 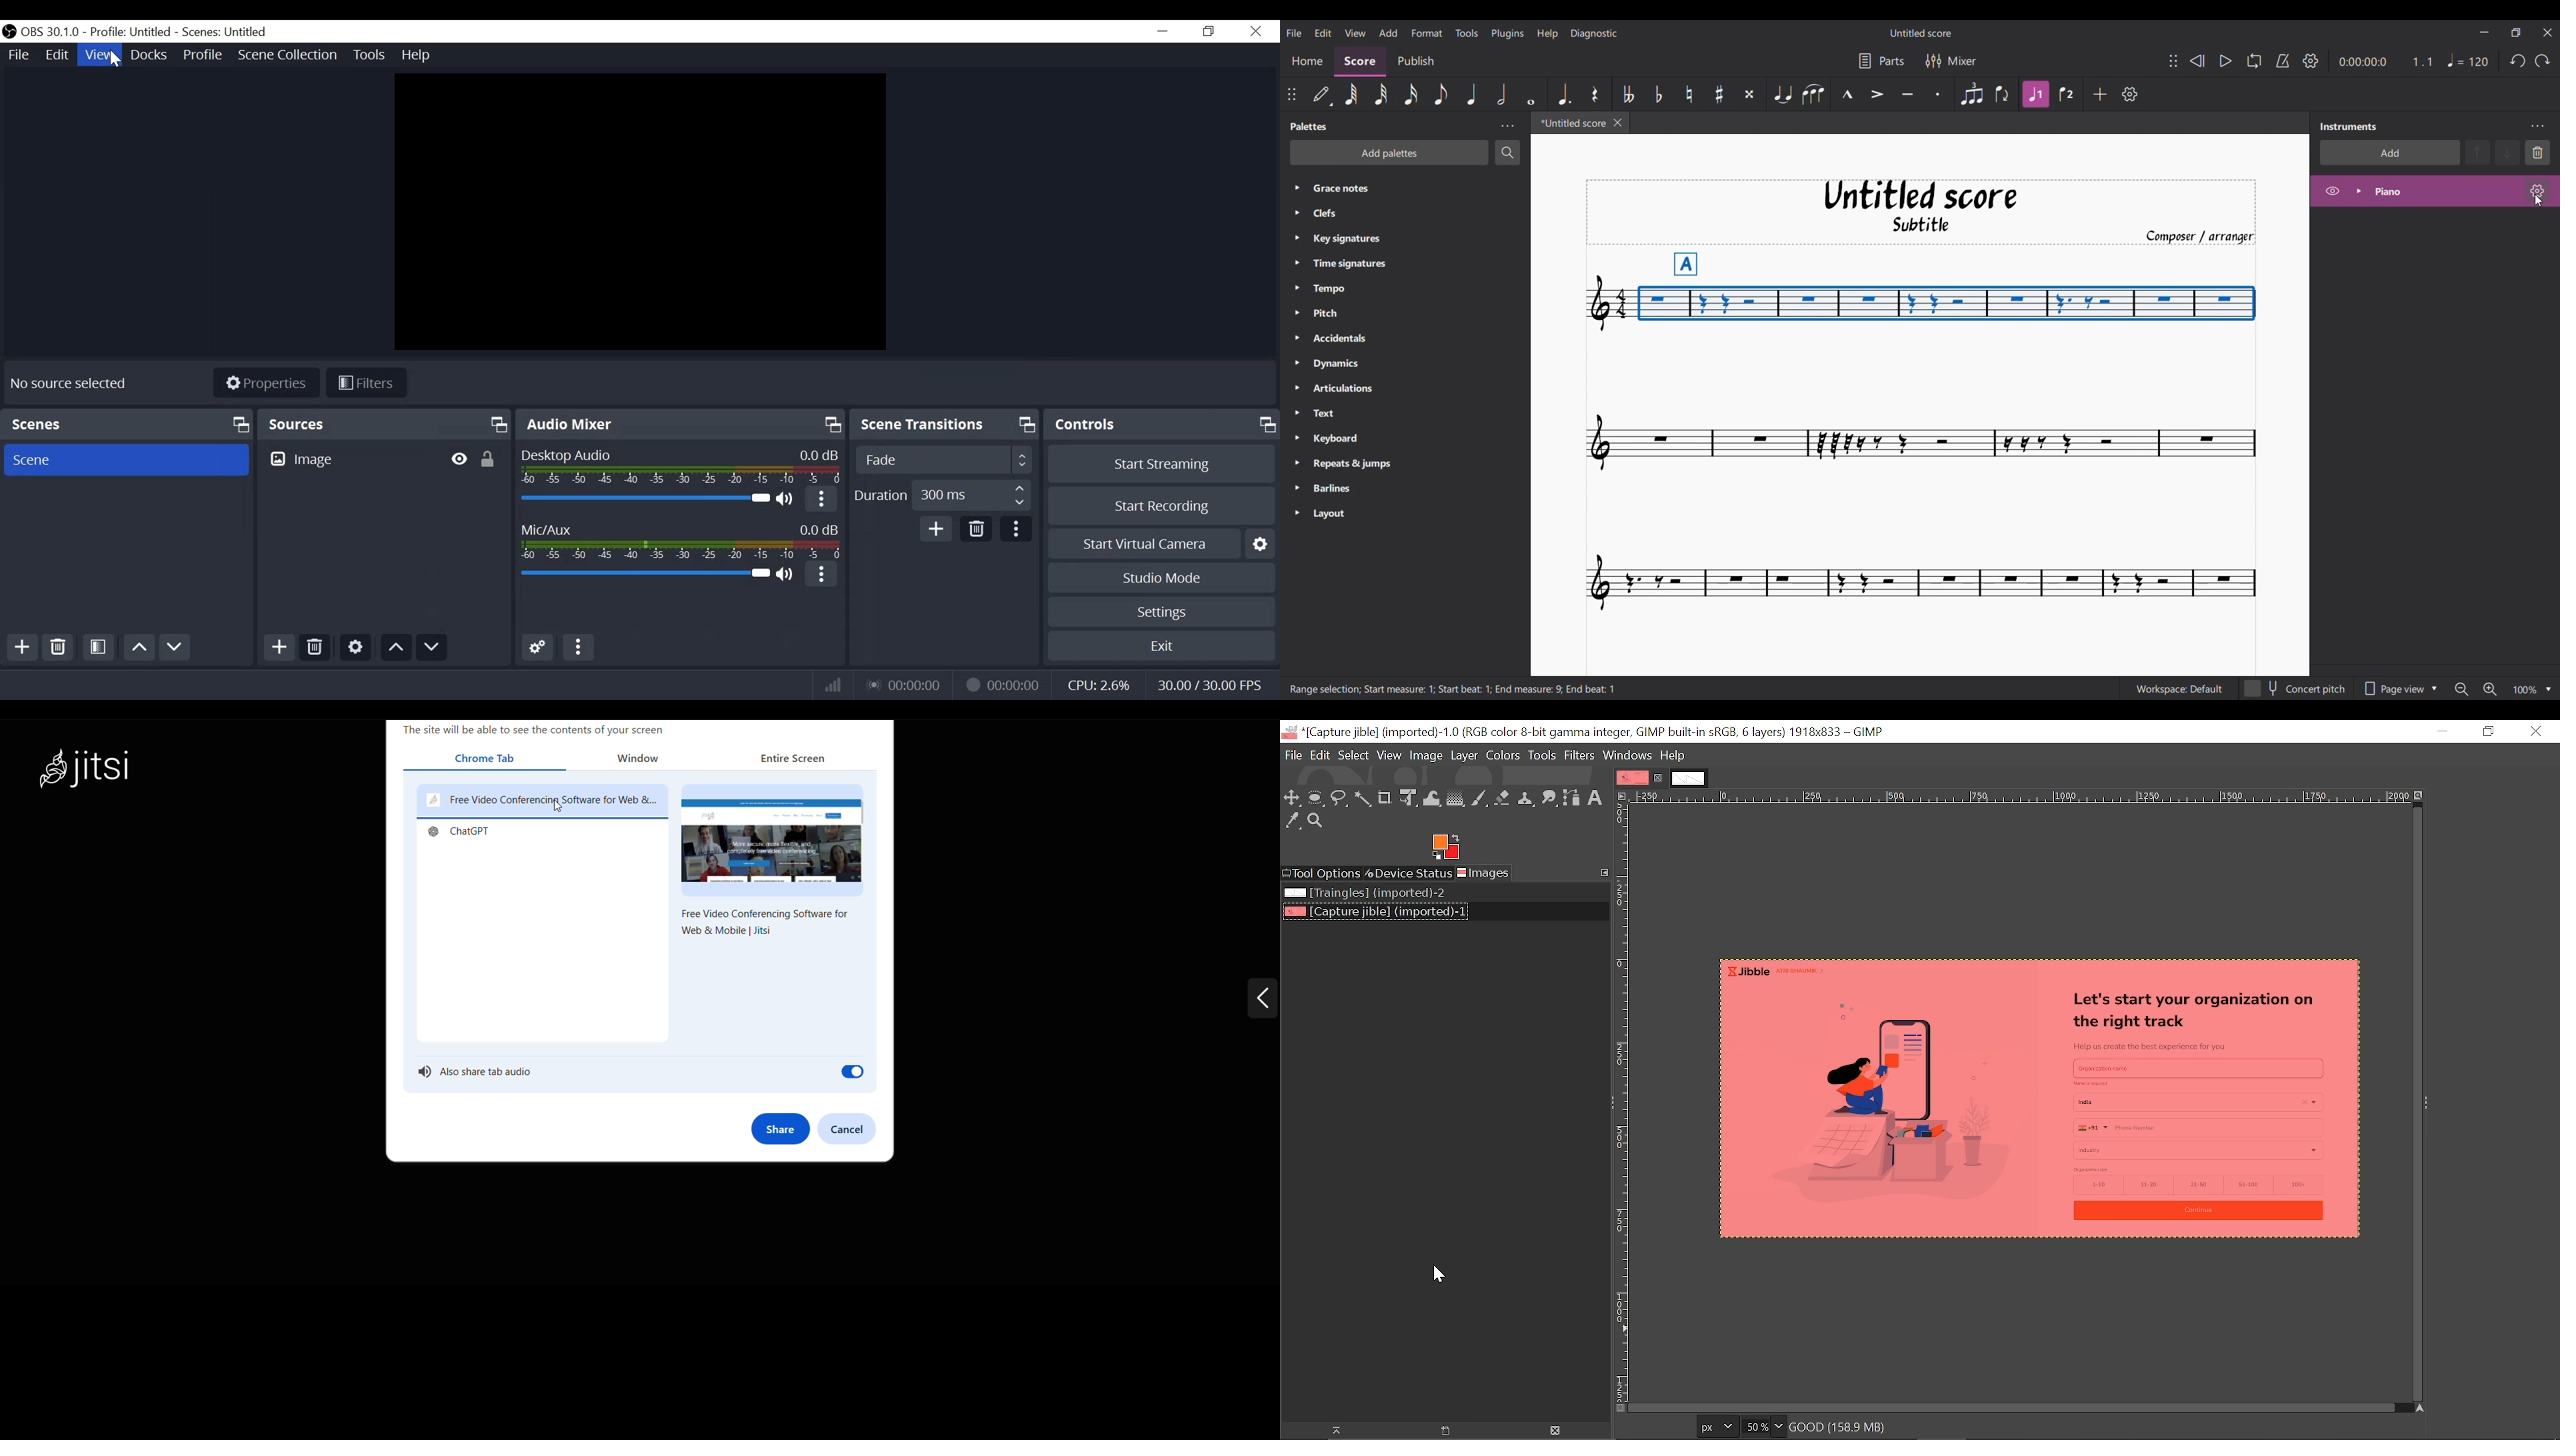 I want to click on Delete, so click(x=314, y=646).